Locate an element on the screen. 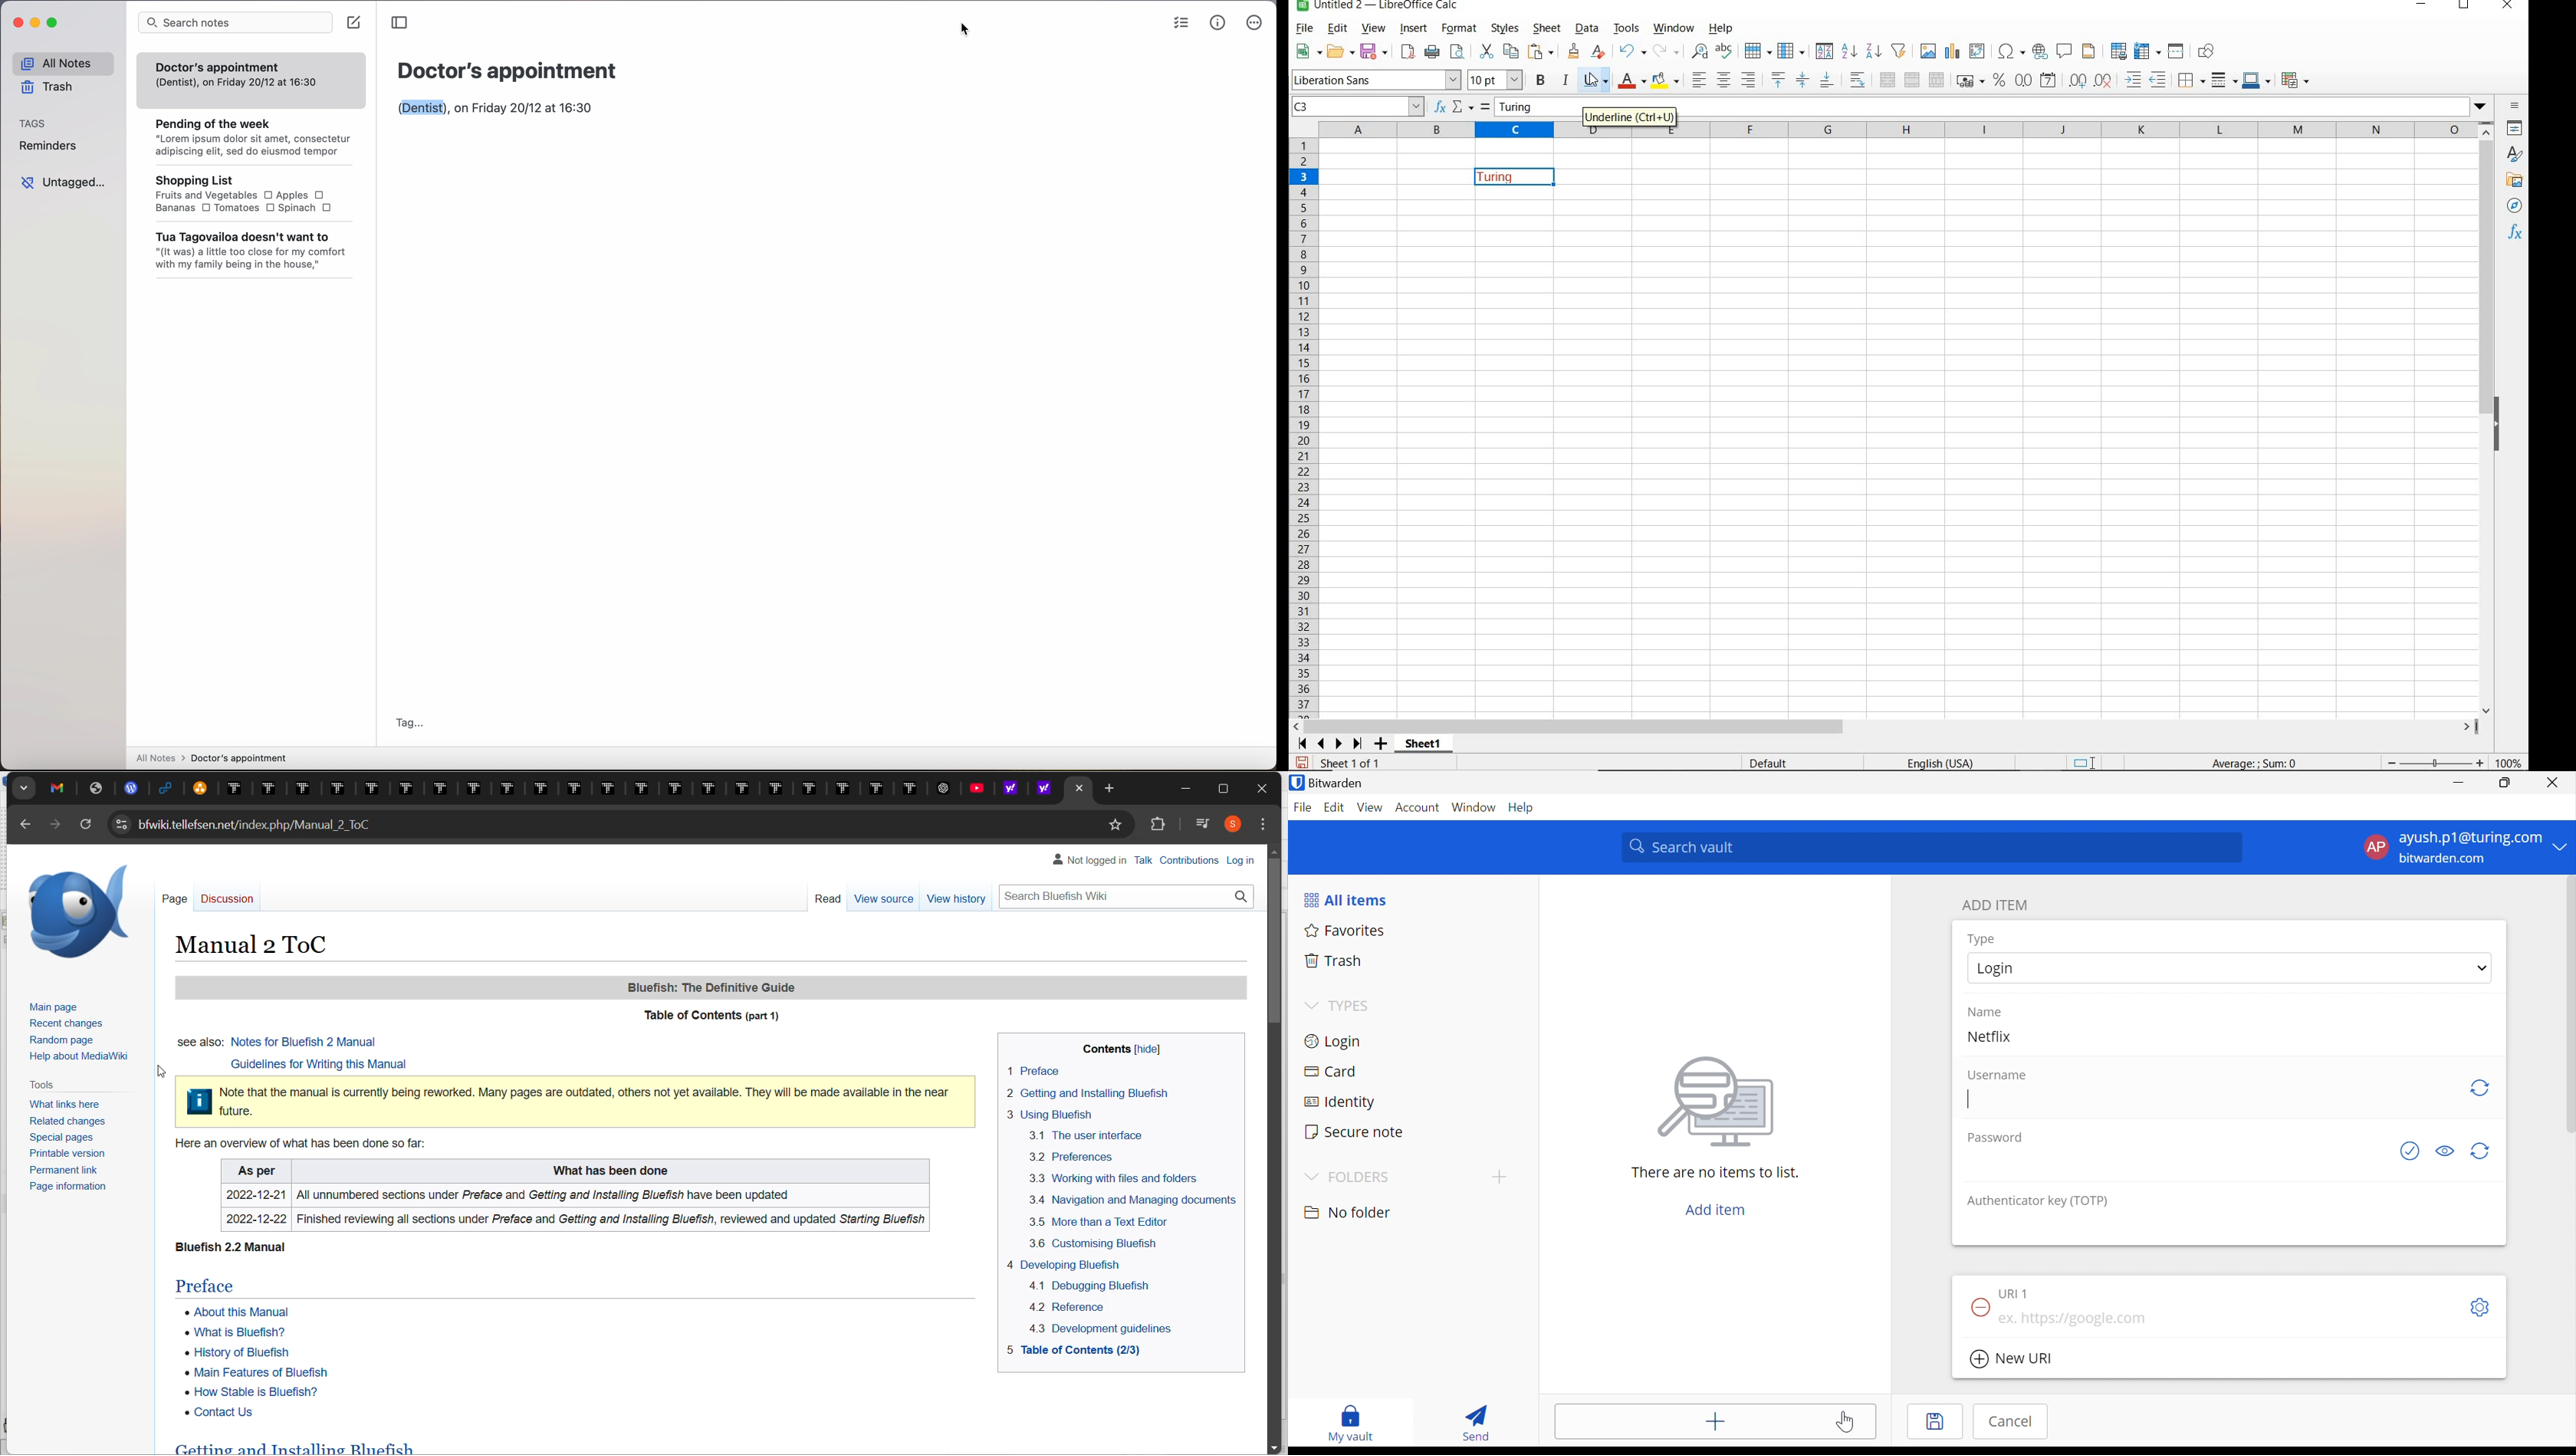  BACKGROUND COLOR is located at coordinates (1665, 81).